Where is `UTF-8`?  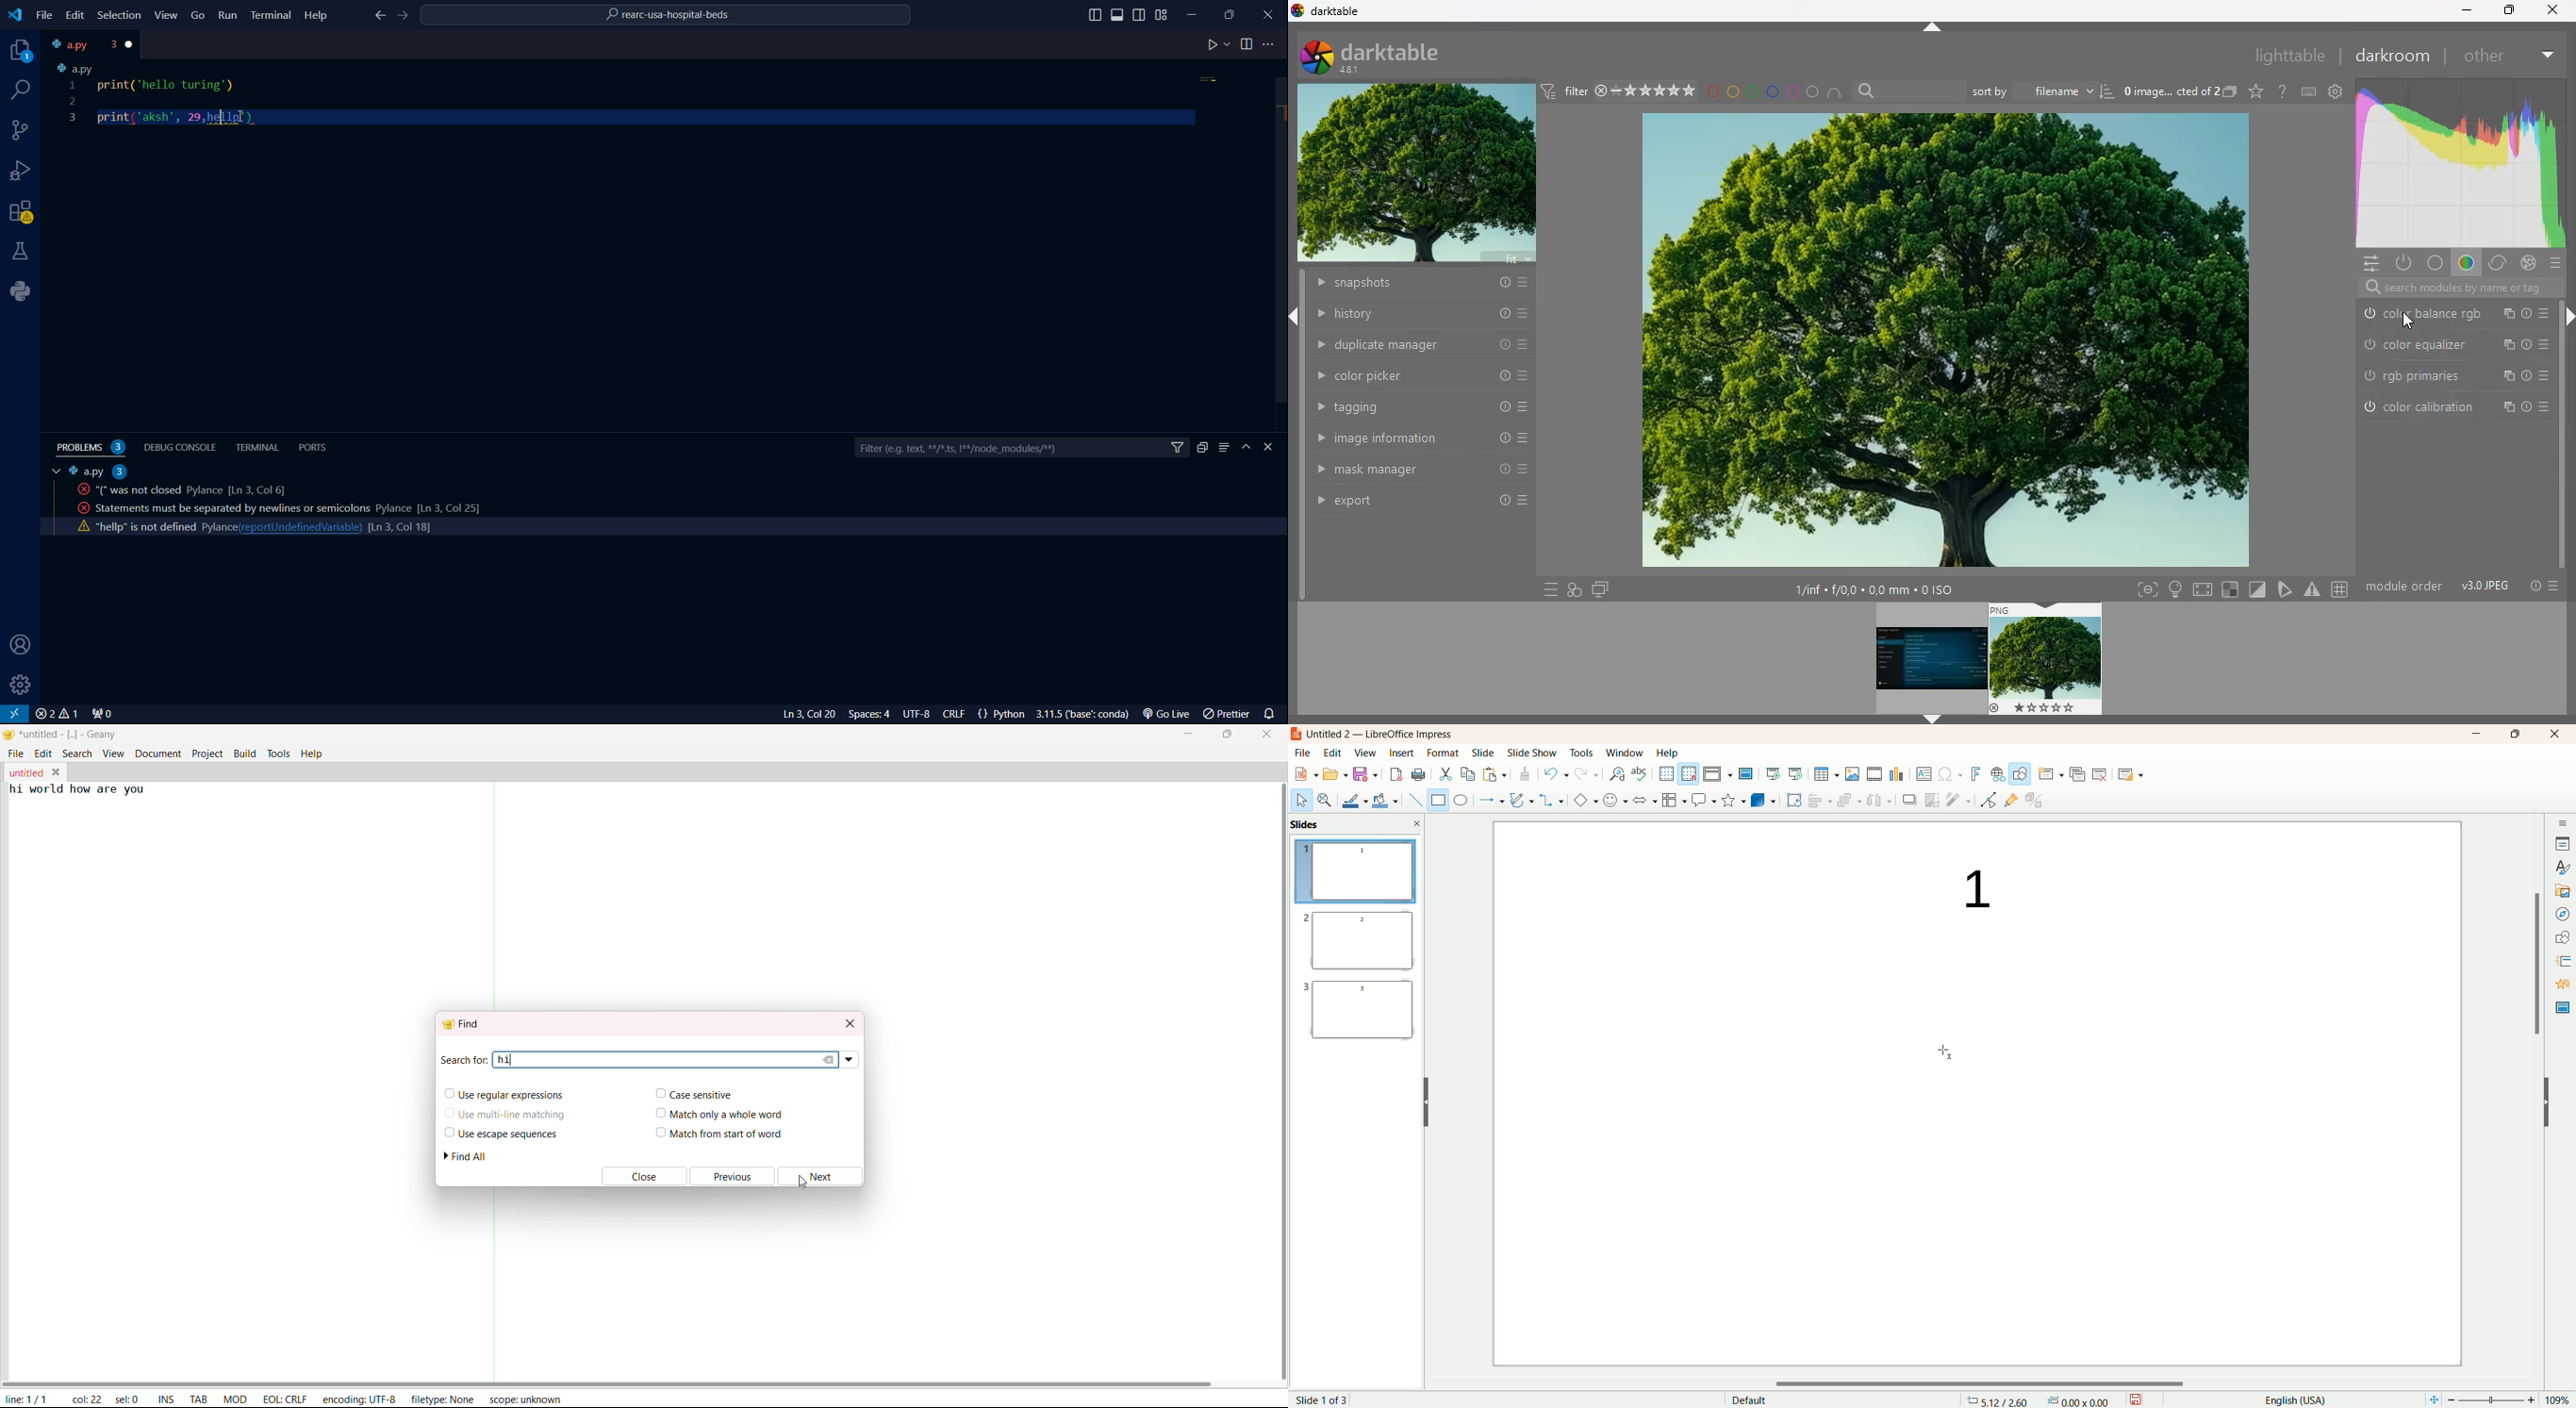
UTF-8 is located at coordinates (922, 715).